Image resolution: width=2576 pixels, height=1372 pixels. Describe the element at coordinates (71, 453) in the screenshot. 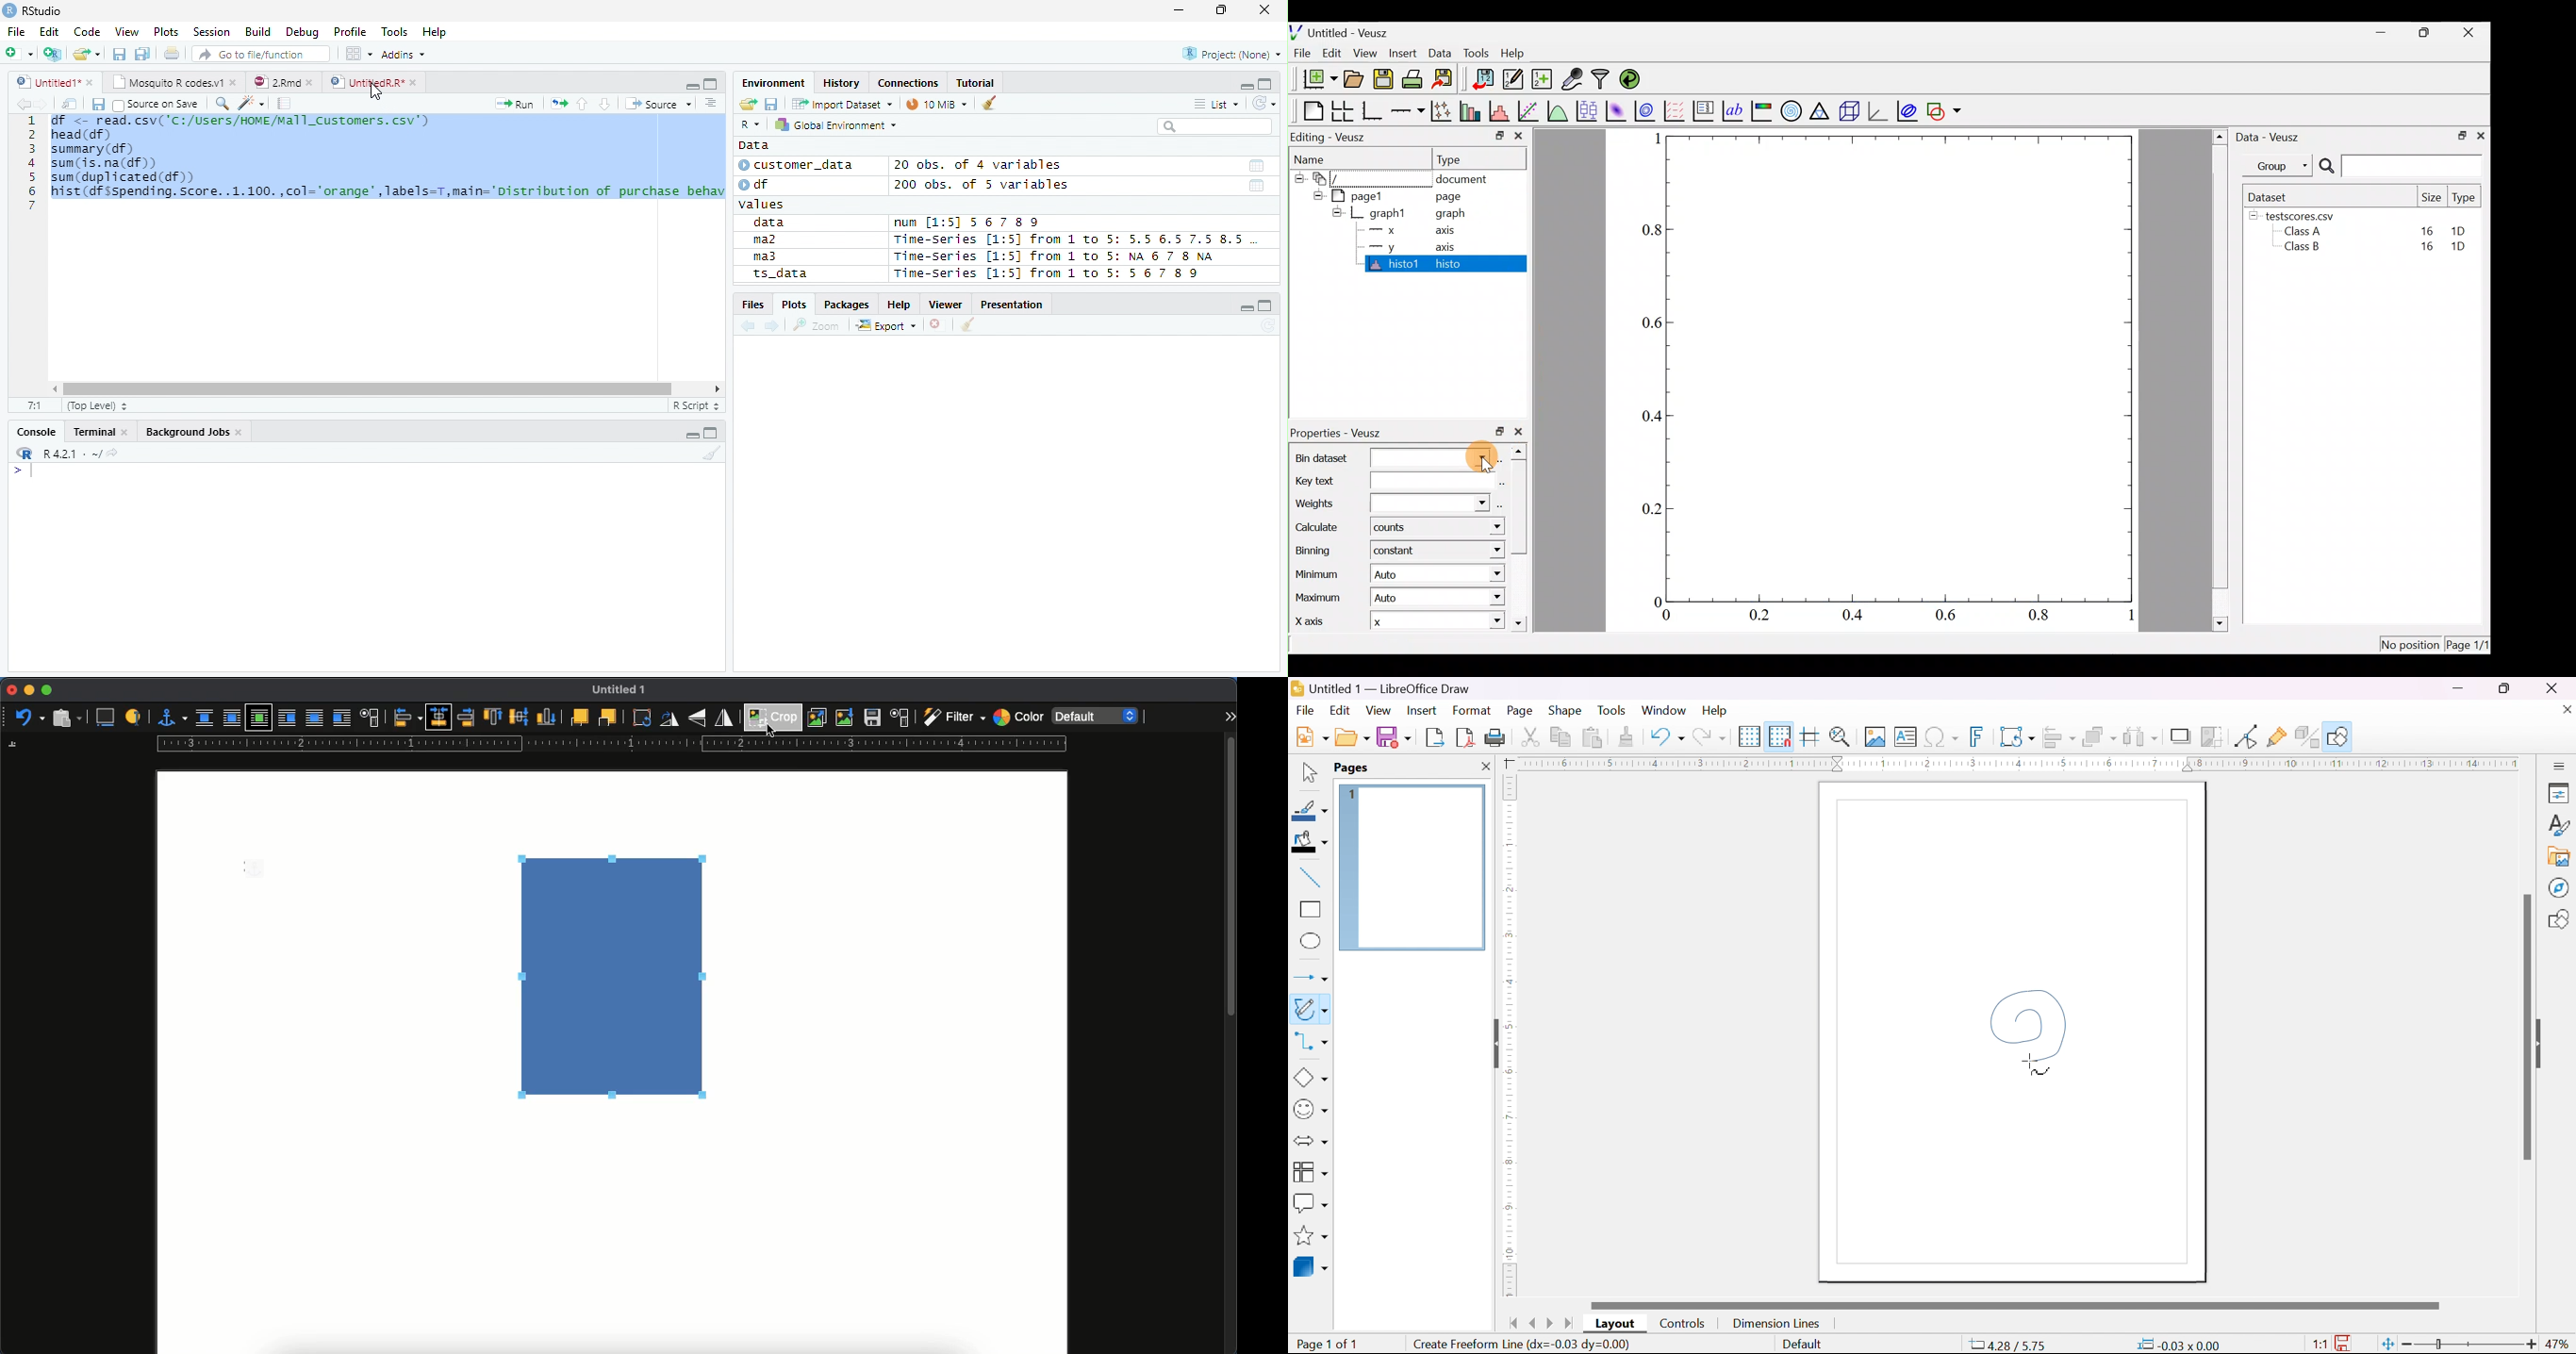

I see `R 4.2.1 ~/` at that location.